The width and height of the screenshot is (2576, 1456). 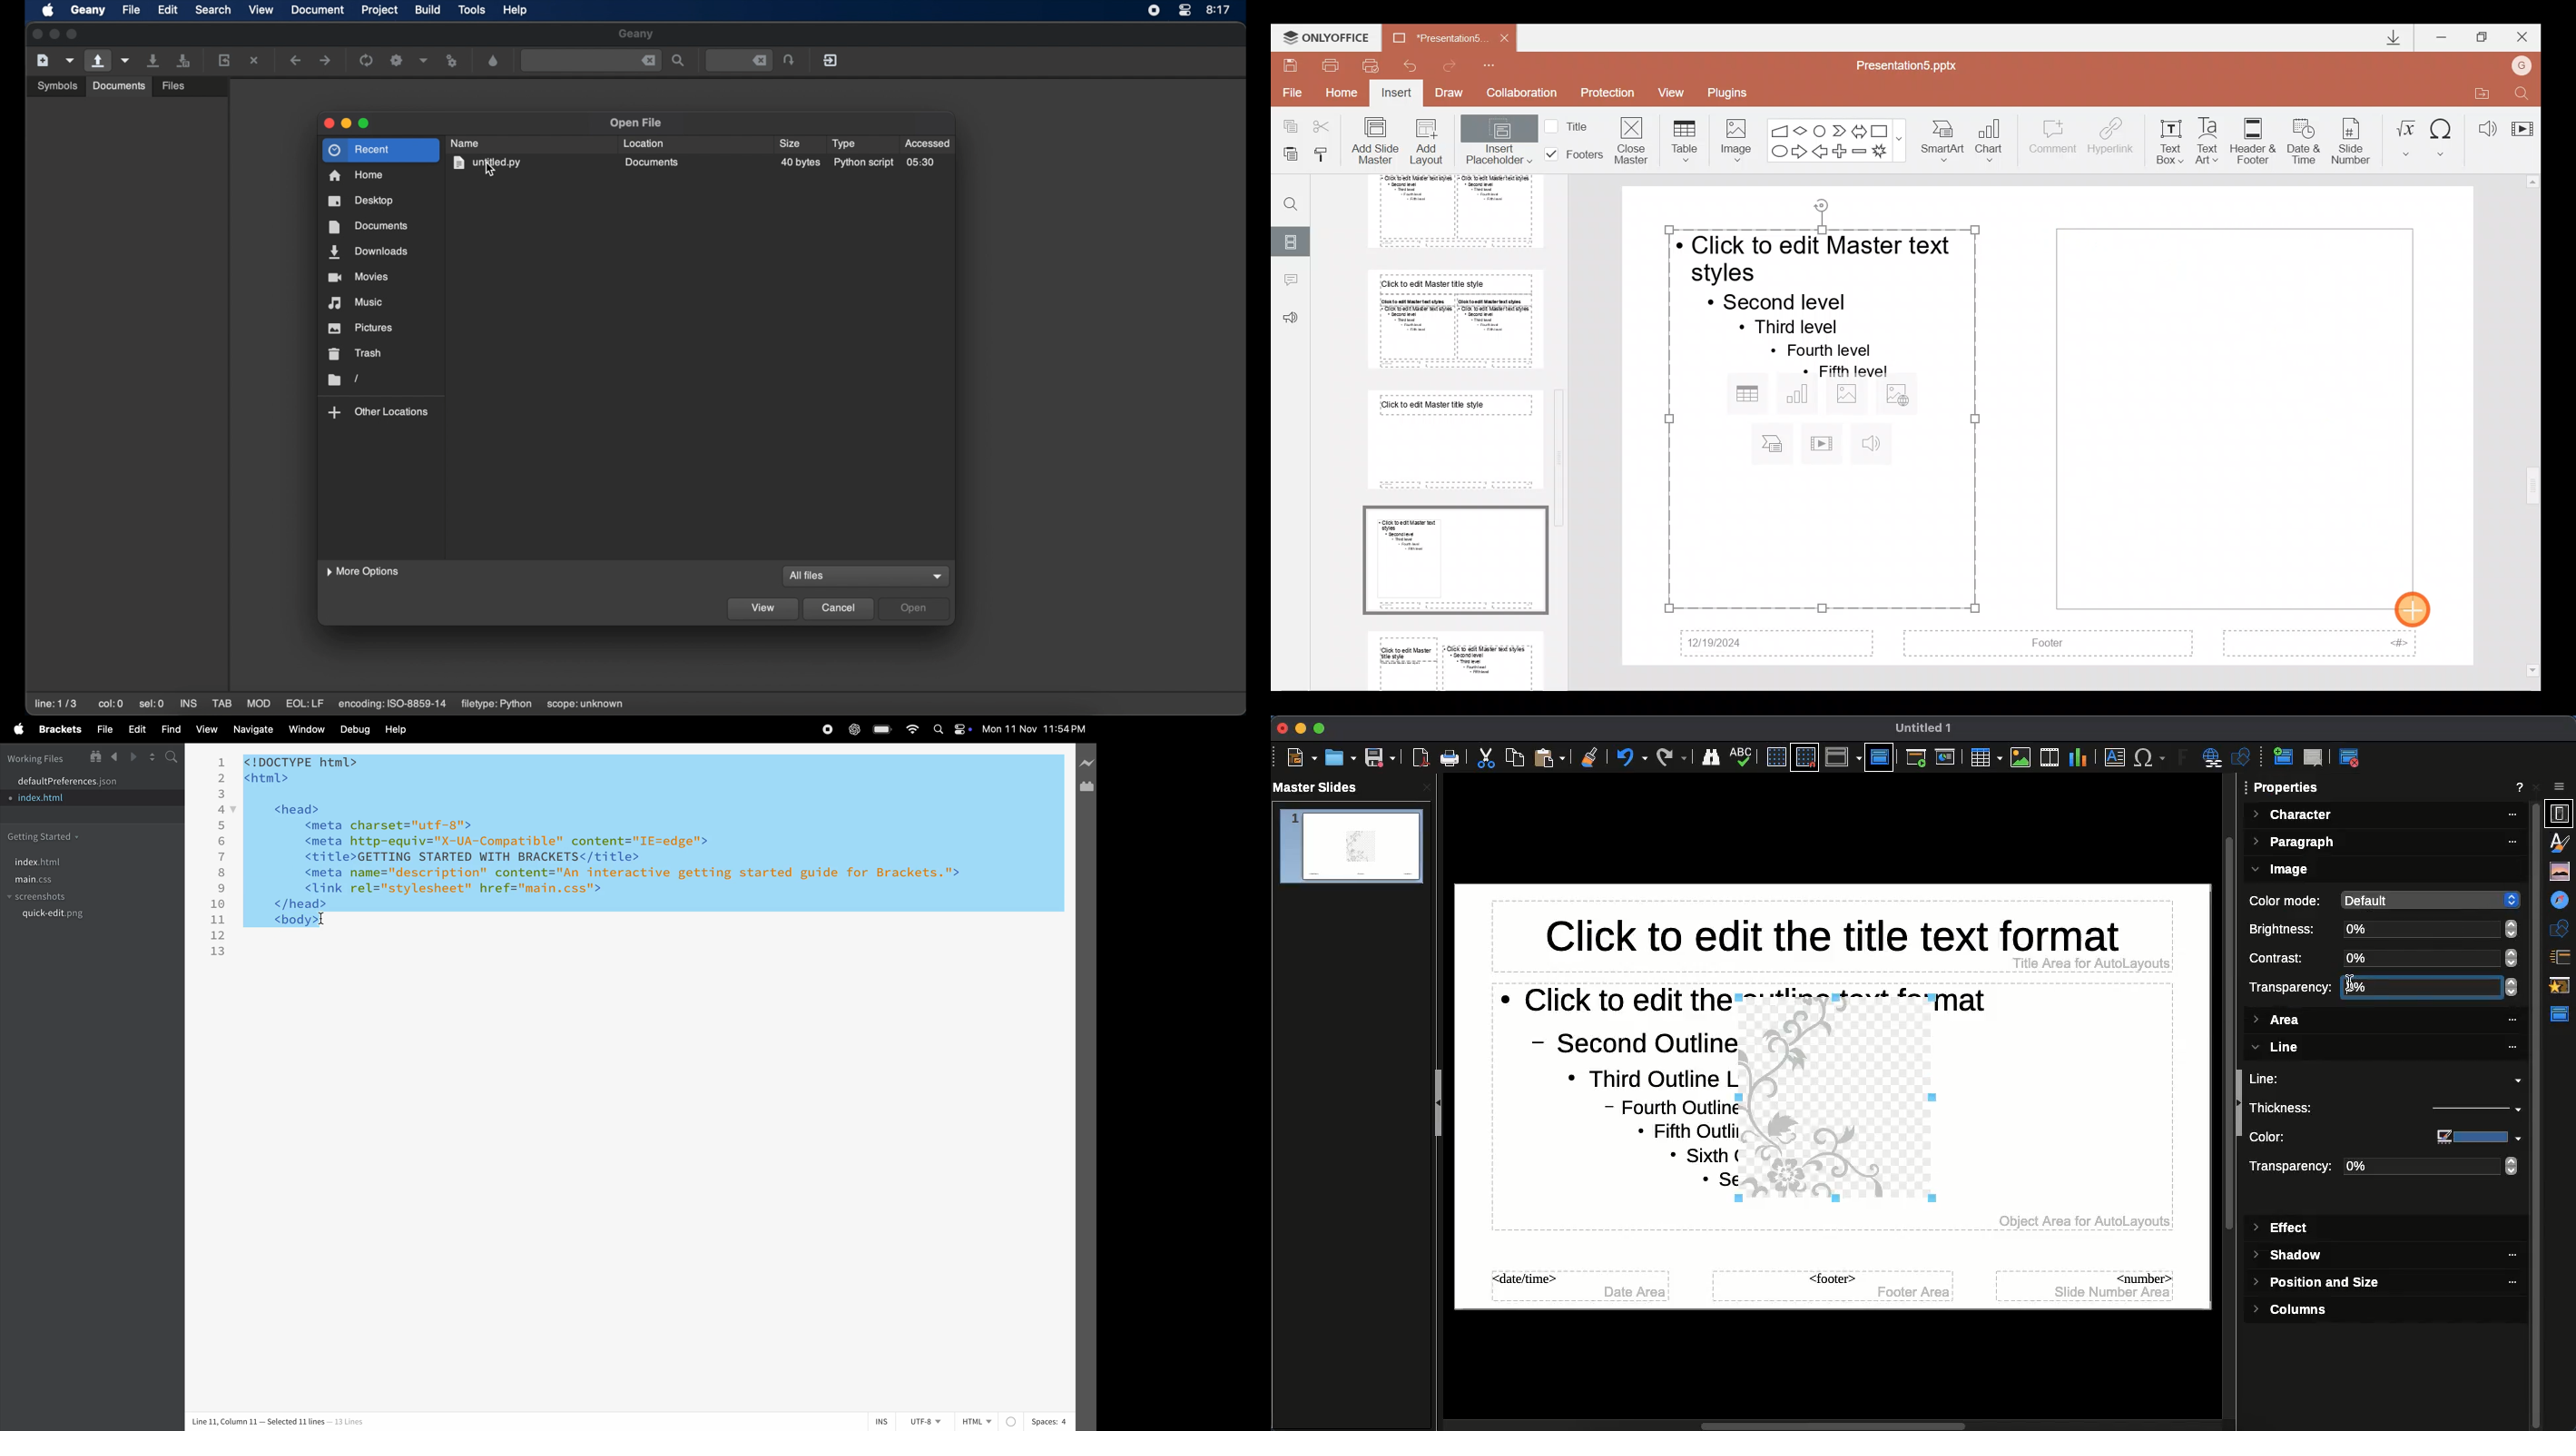 I want to click on Paragraph, so click(x=2386, y=844).